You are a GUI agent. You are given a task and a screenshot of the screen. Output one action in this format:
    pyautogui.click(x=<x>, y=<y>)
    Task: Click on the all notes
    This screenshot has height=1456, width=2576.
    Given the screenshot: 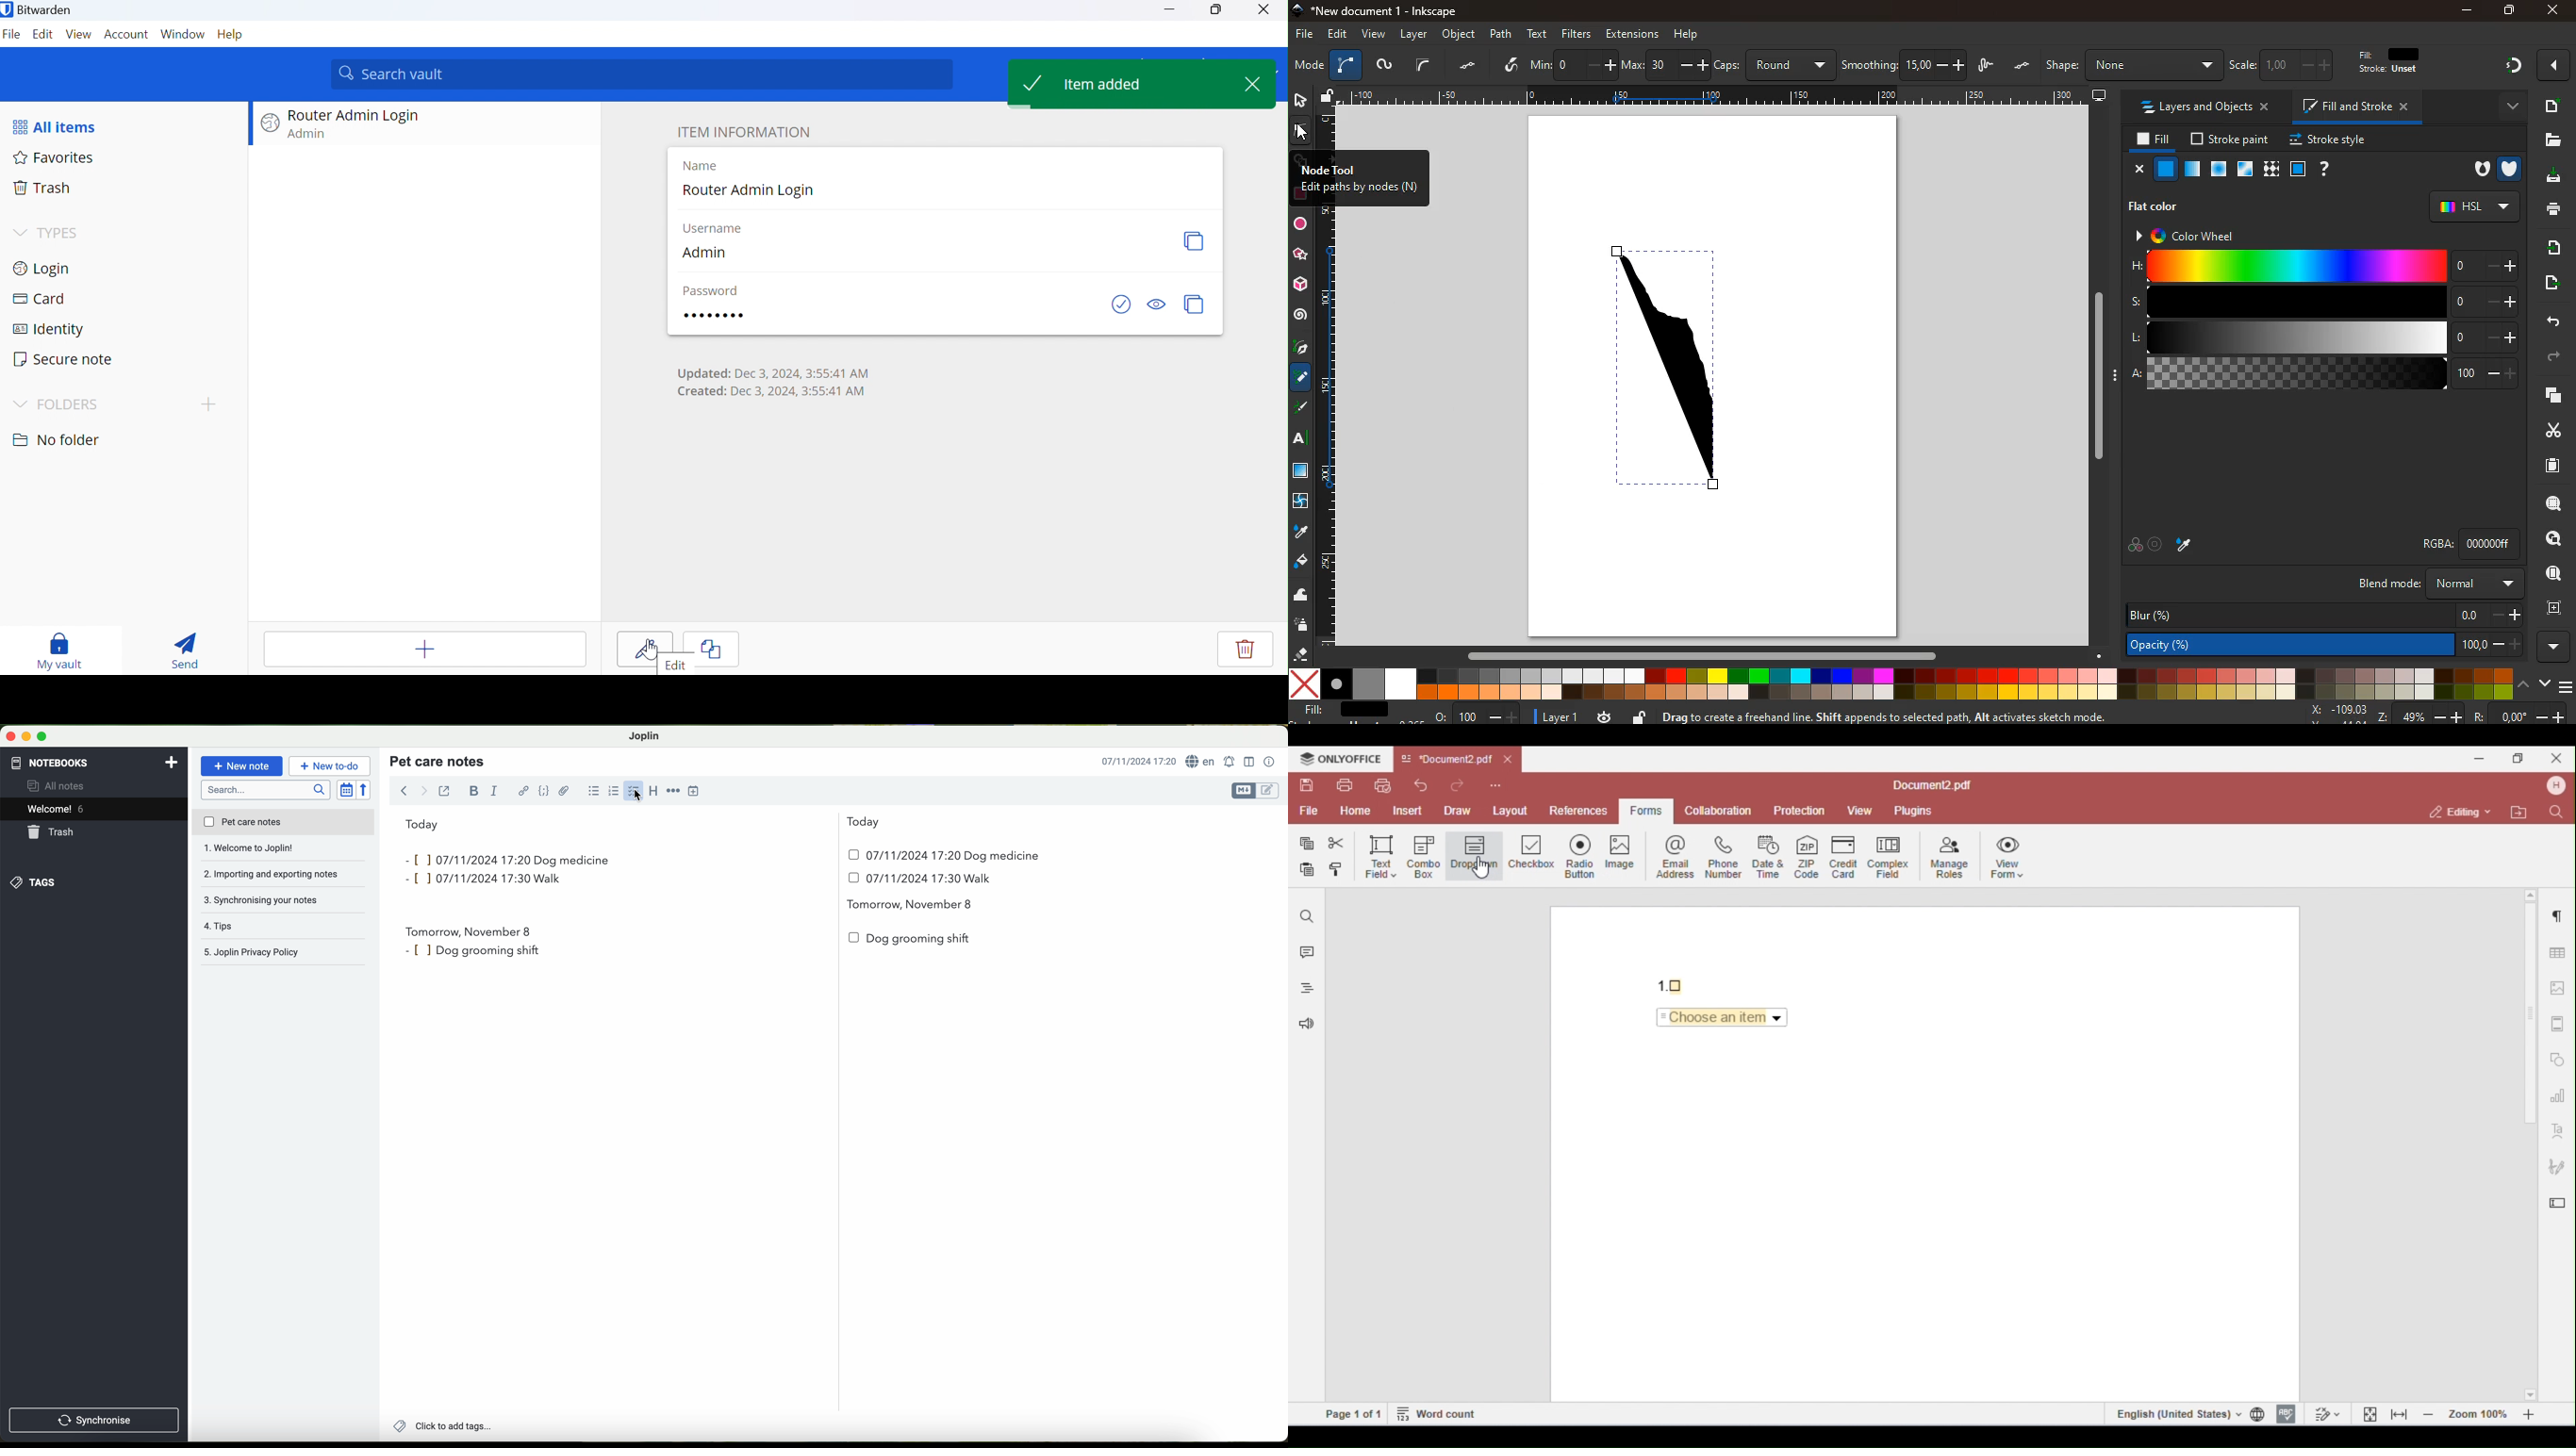 What is the action you would take?
    pyautogui.click(x=59, y=787)
    